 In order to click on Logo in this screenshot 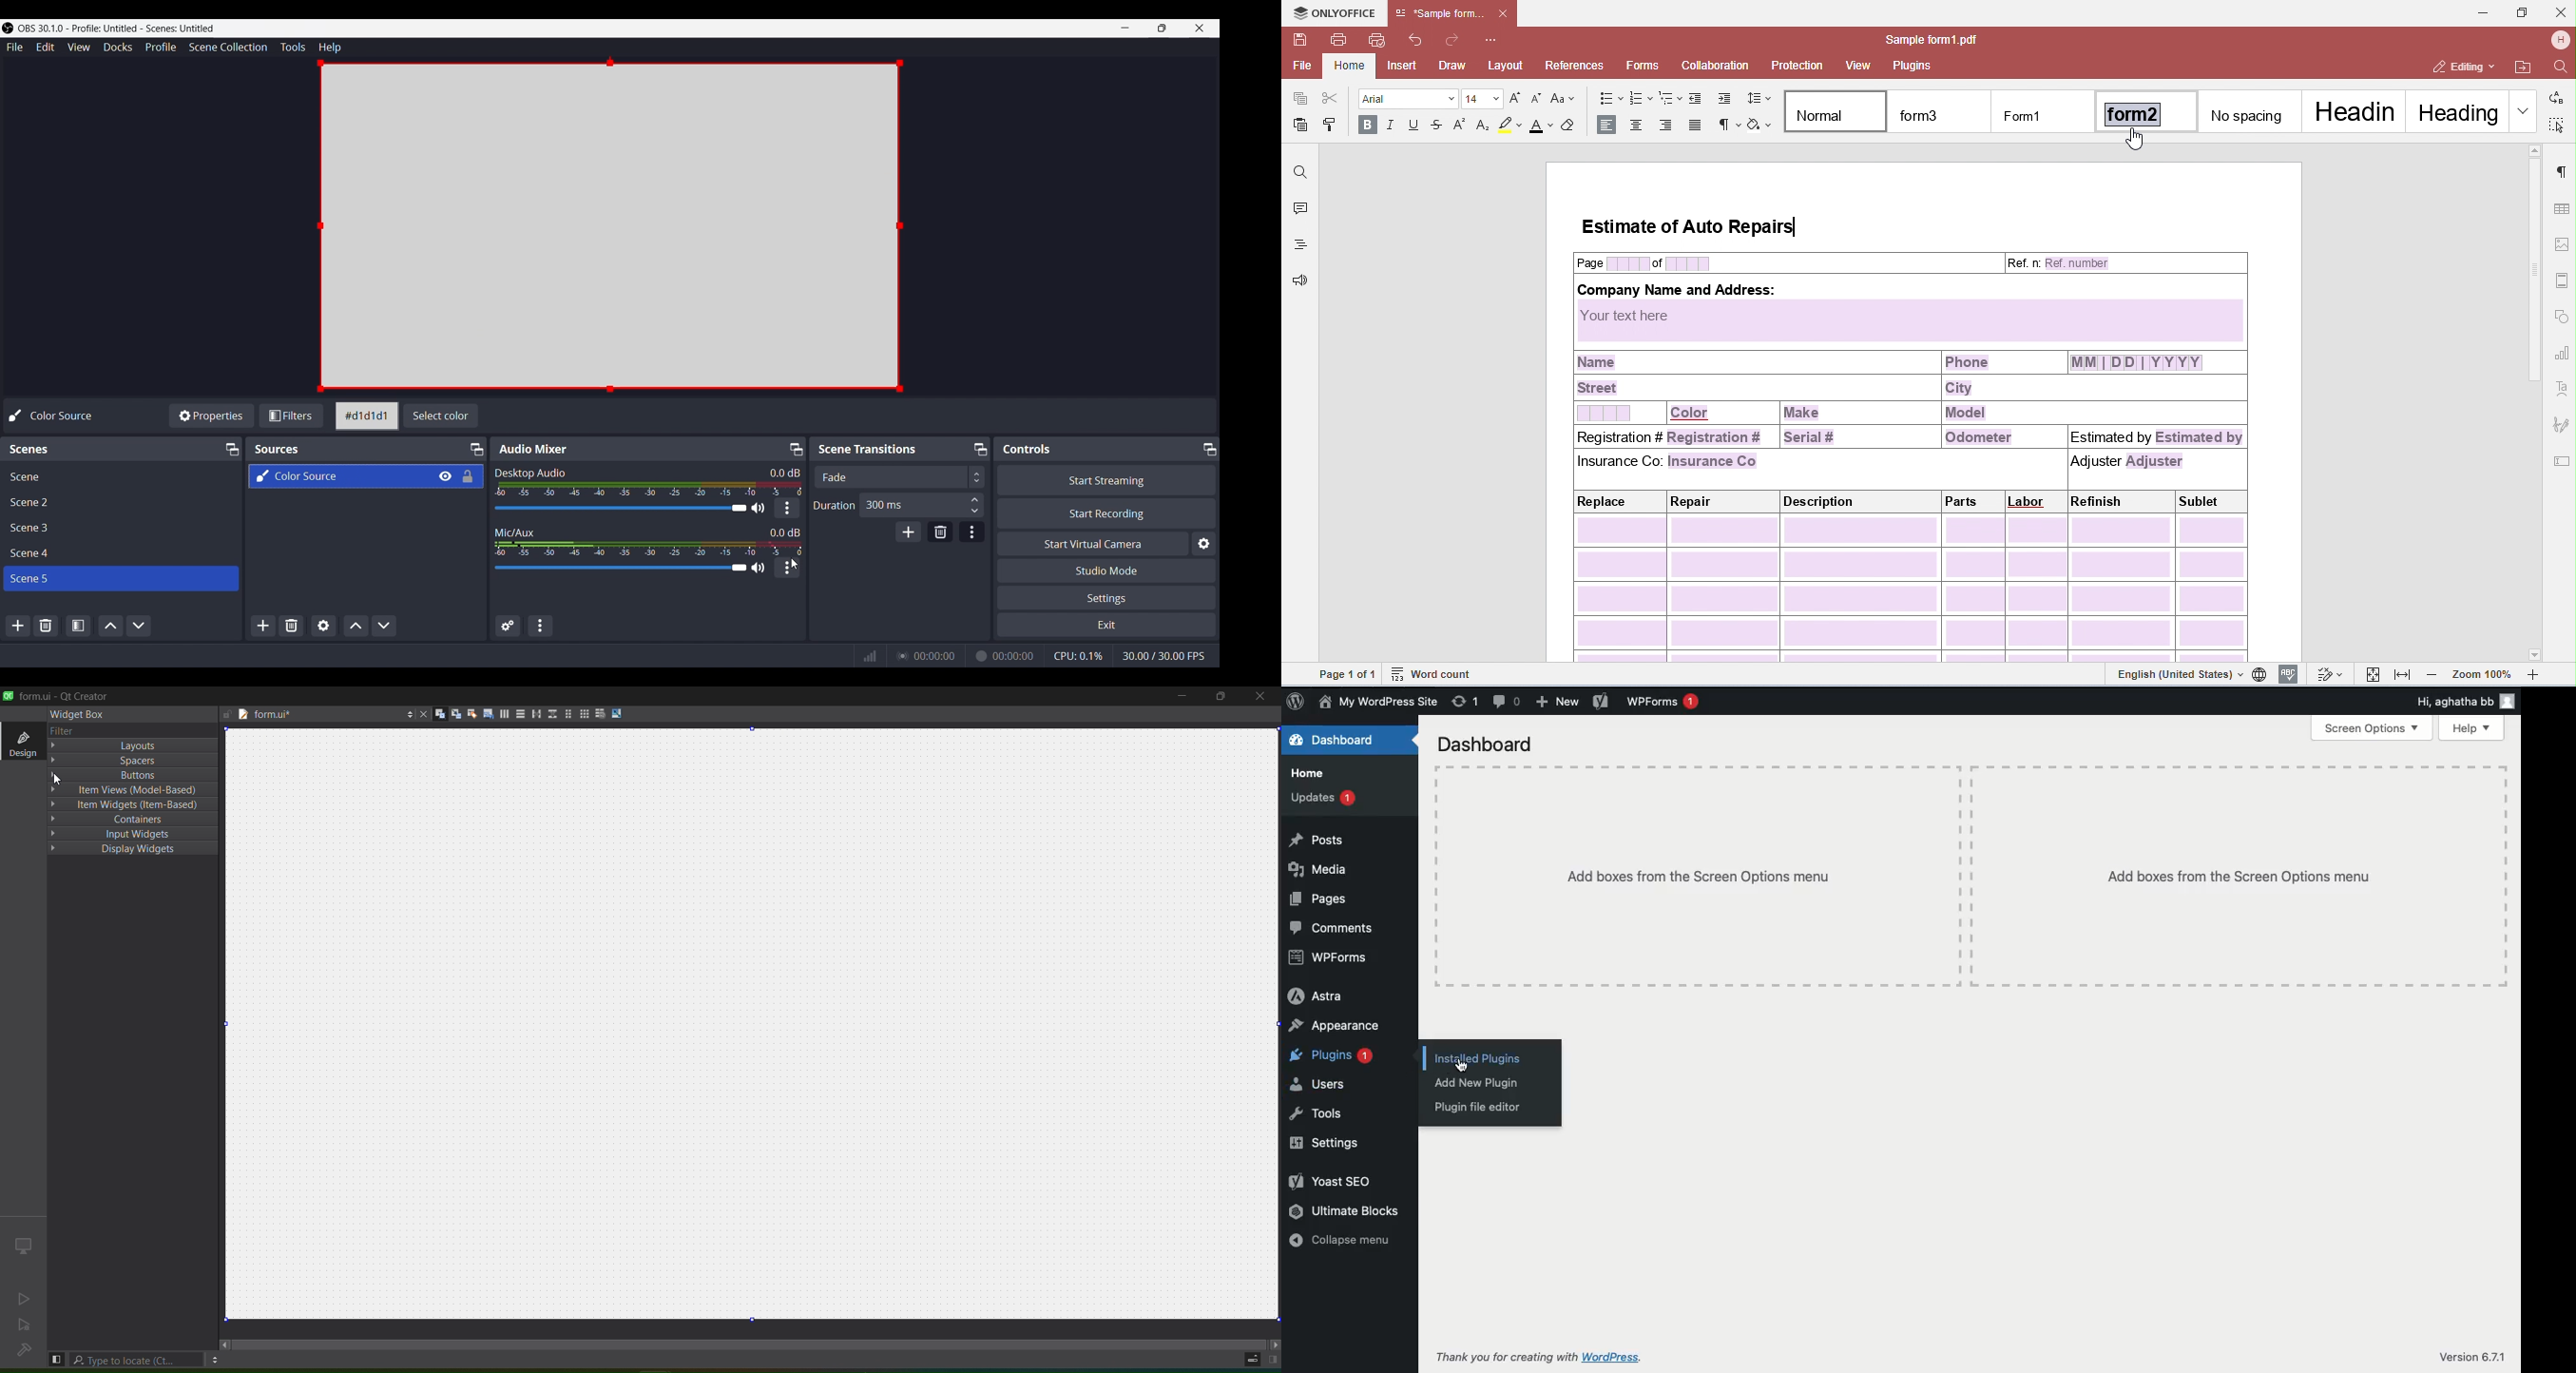, I will do `click(1296, 702)`.